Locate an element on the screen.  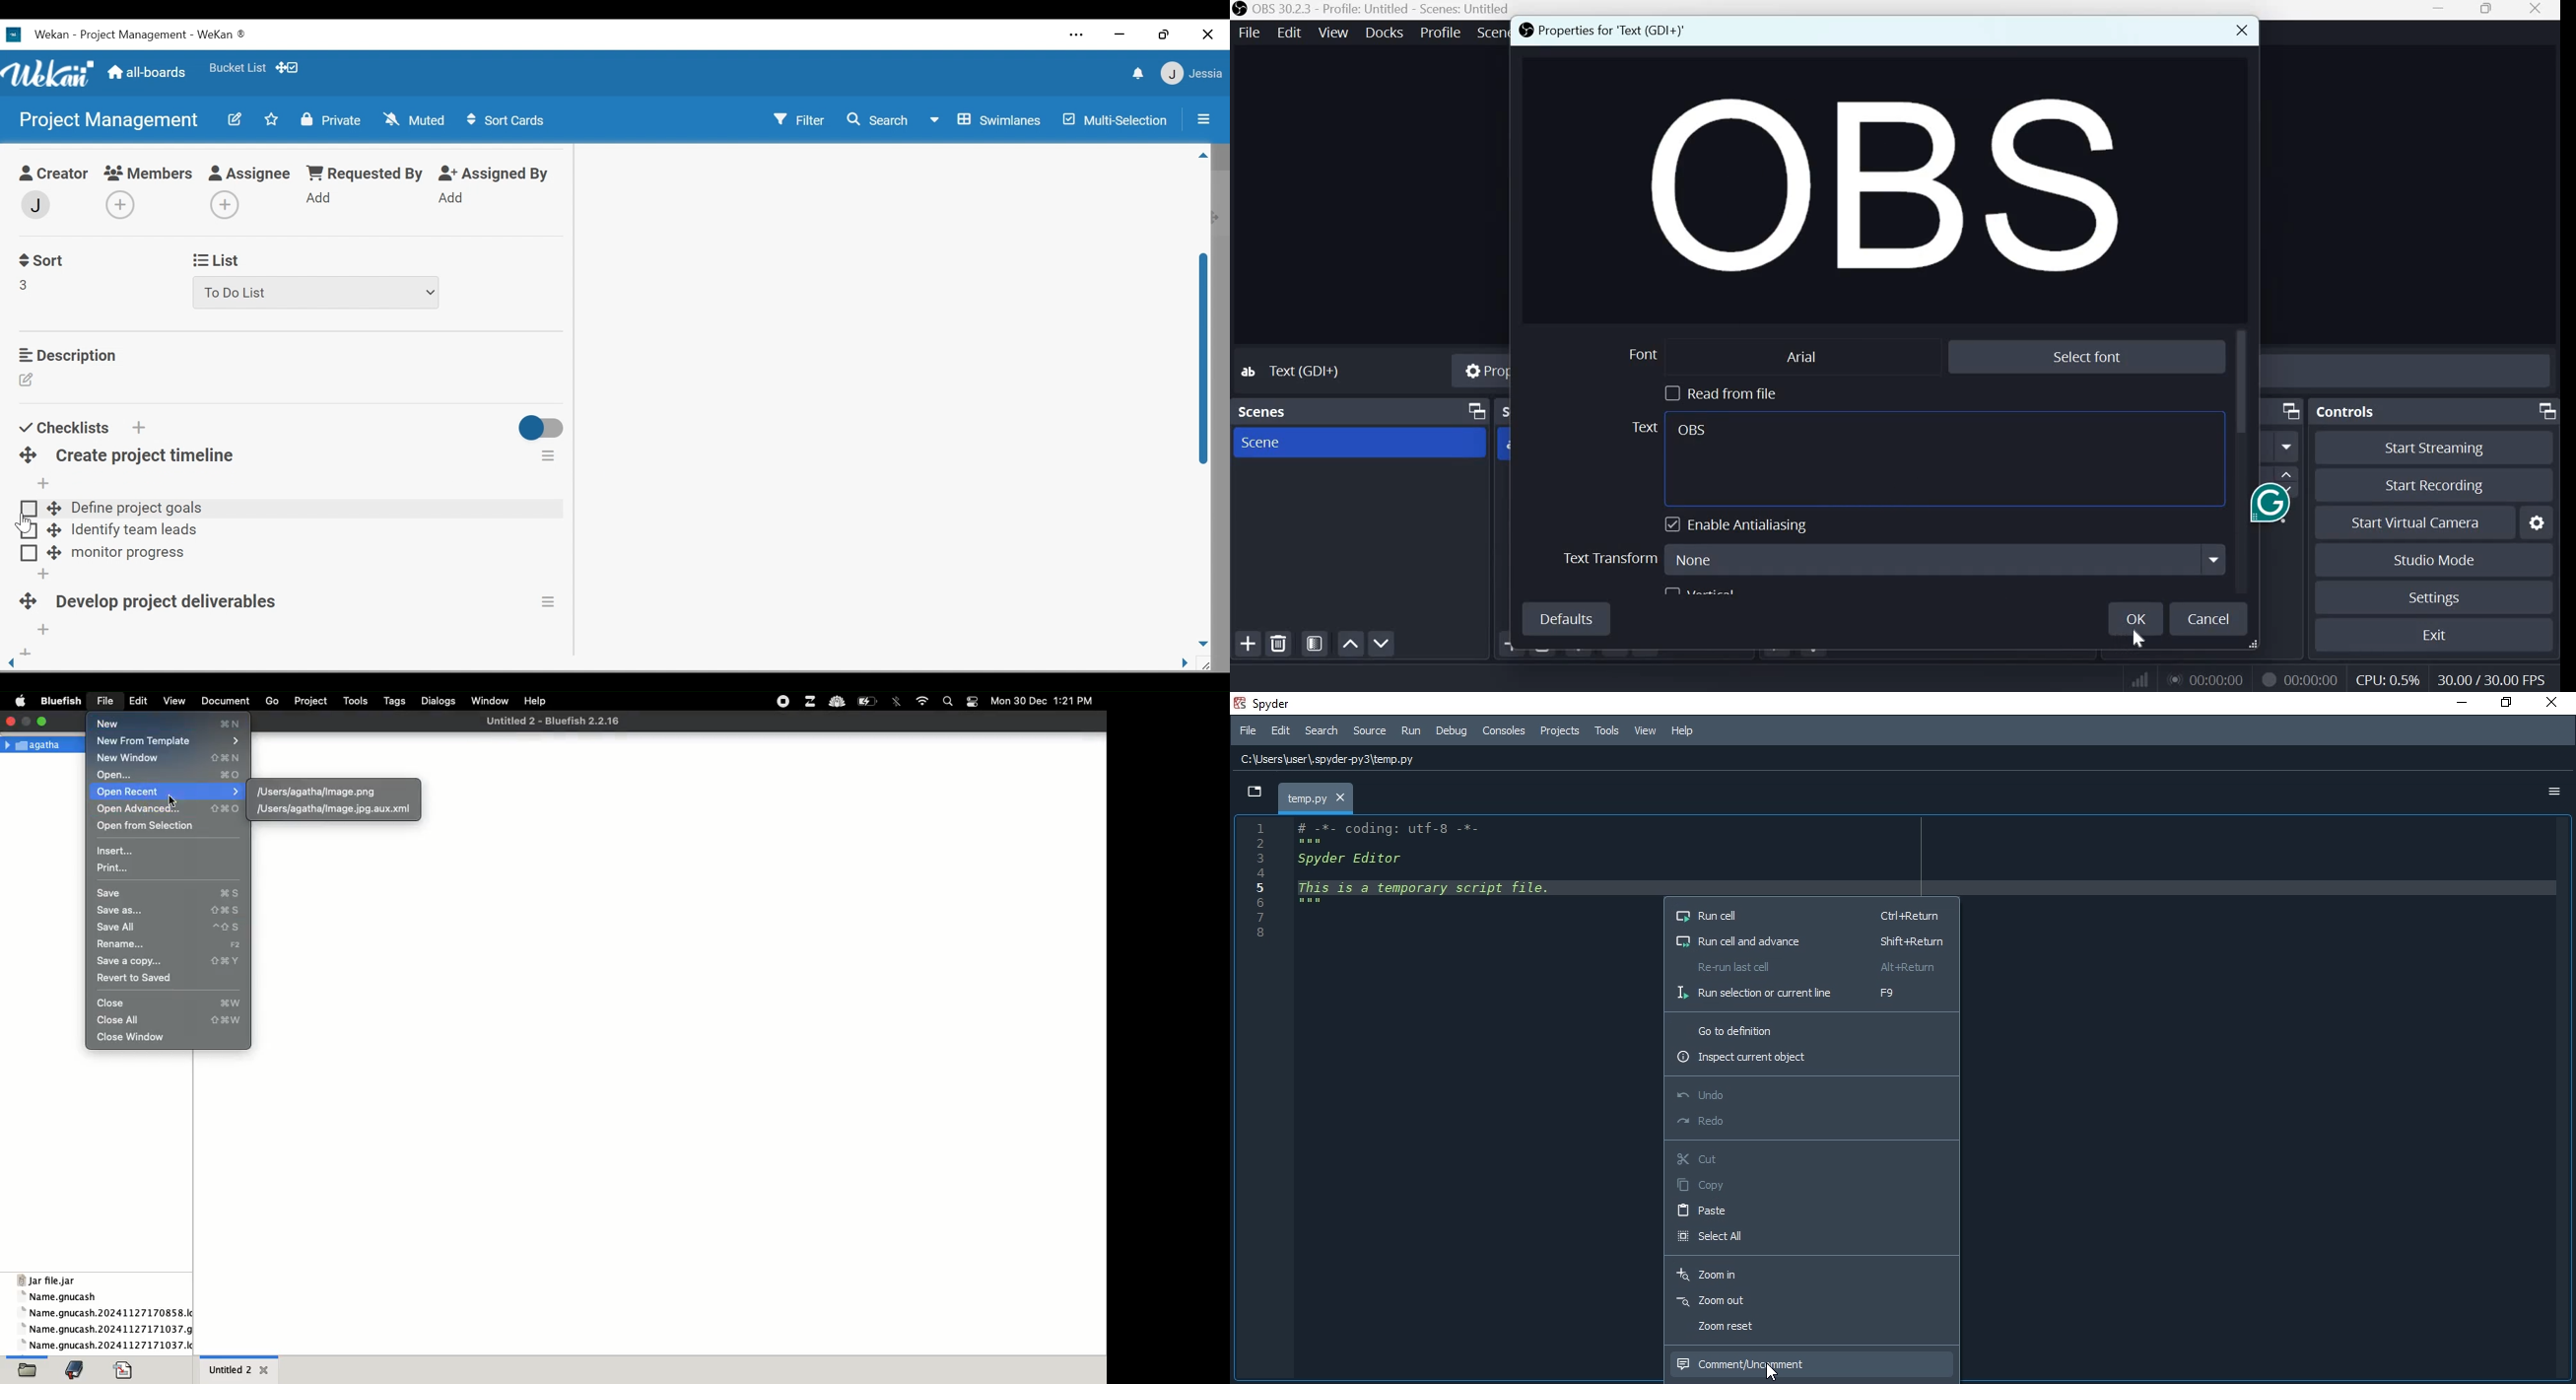
Desktop drag handle is located at coordinates (54, 529).